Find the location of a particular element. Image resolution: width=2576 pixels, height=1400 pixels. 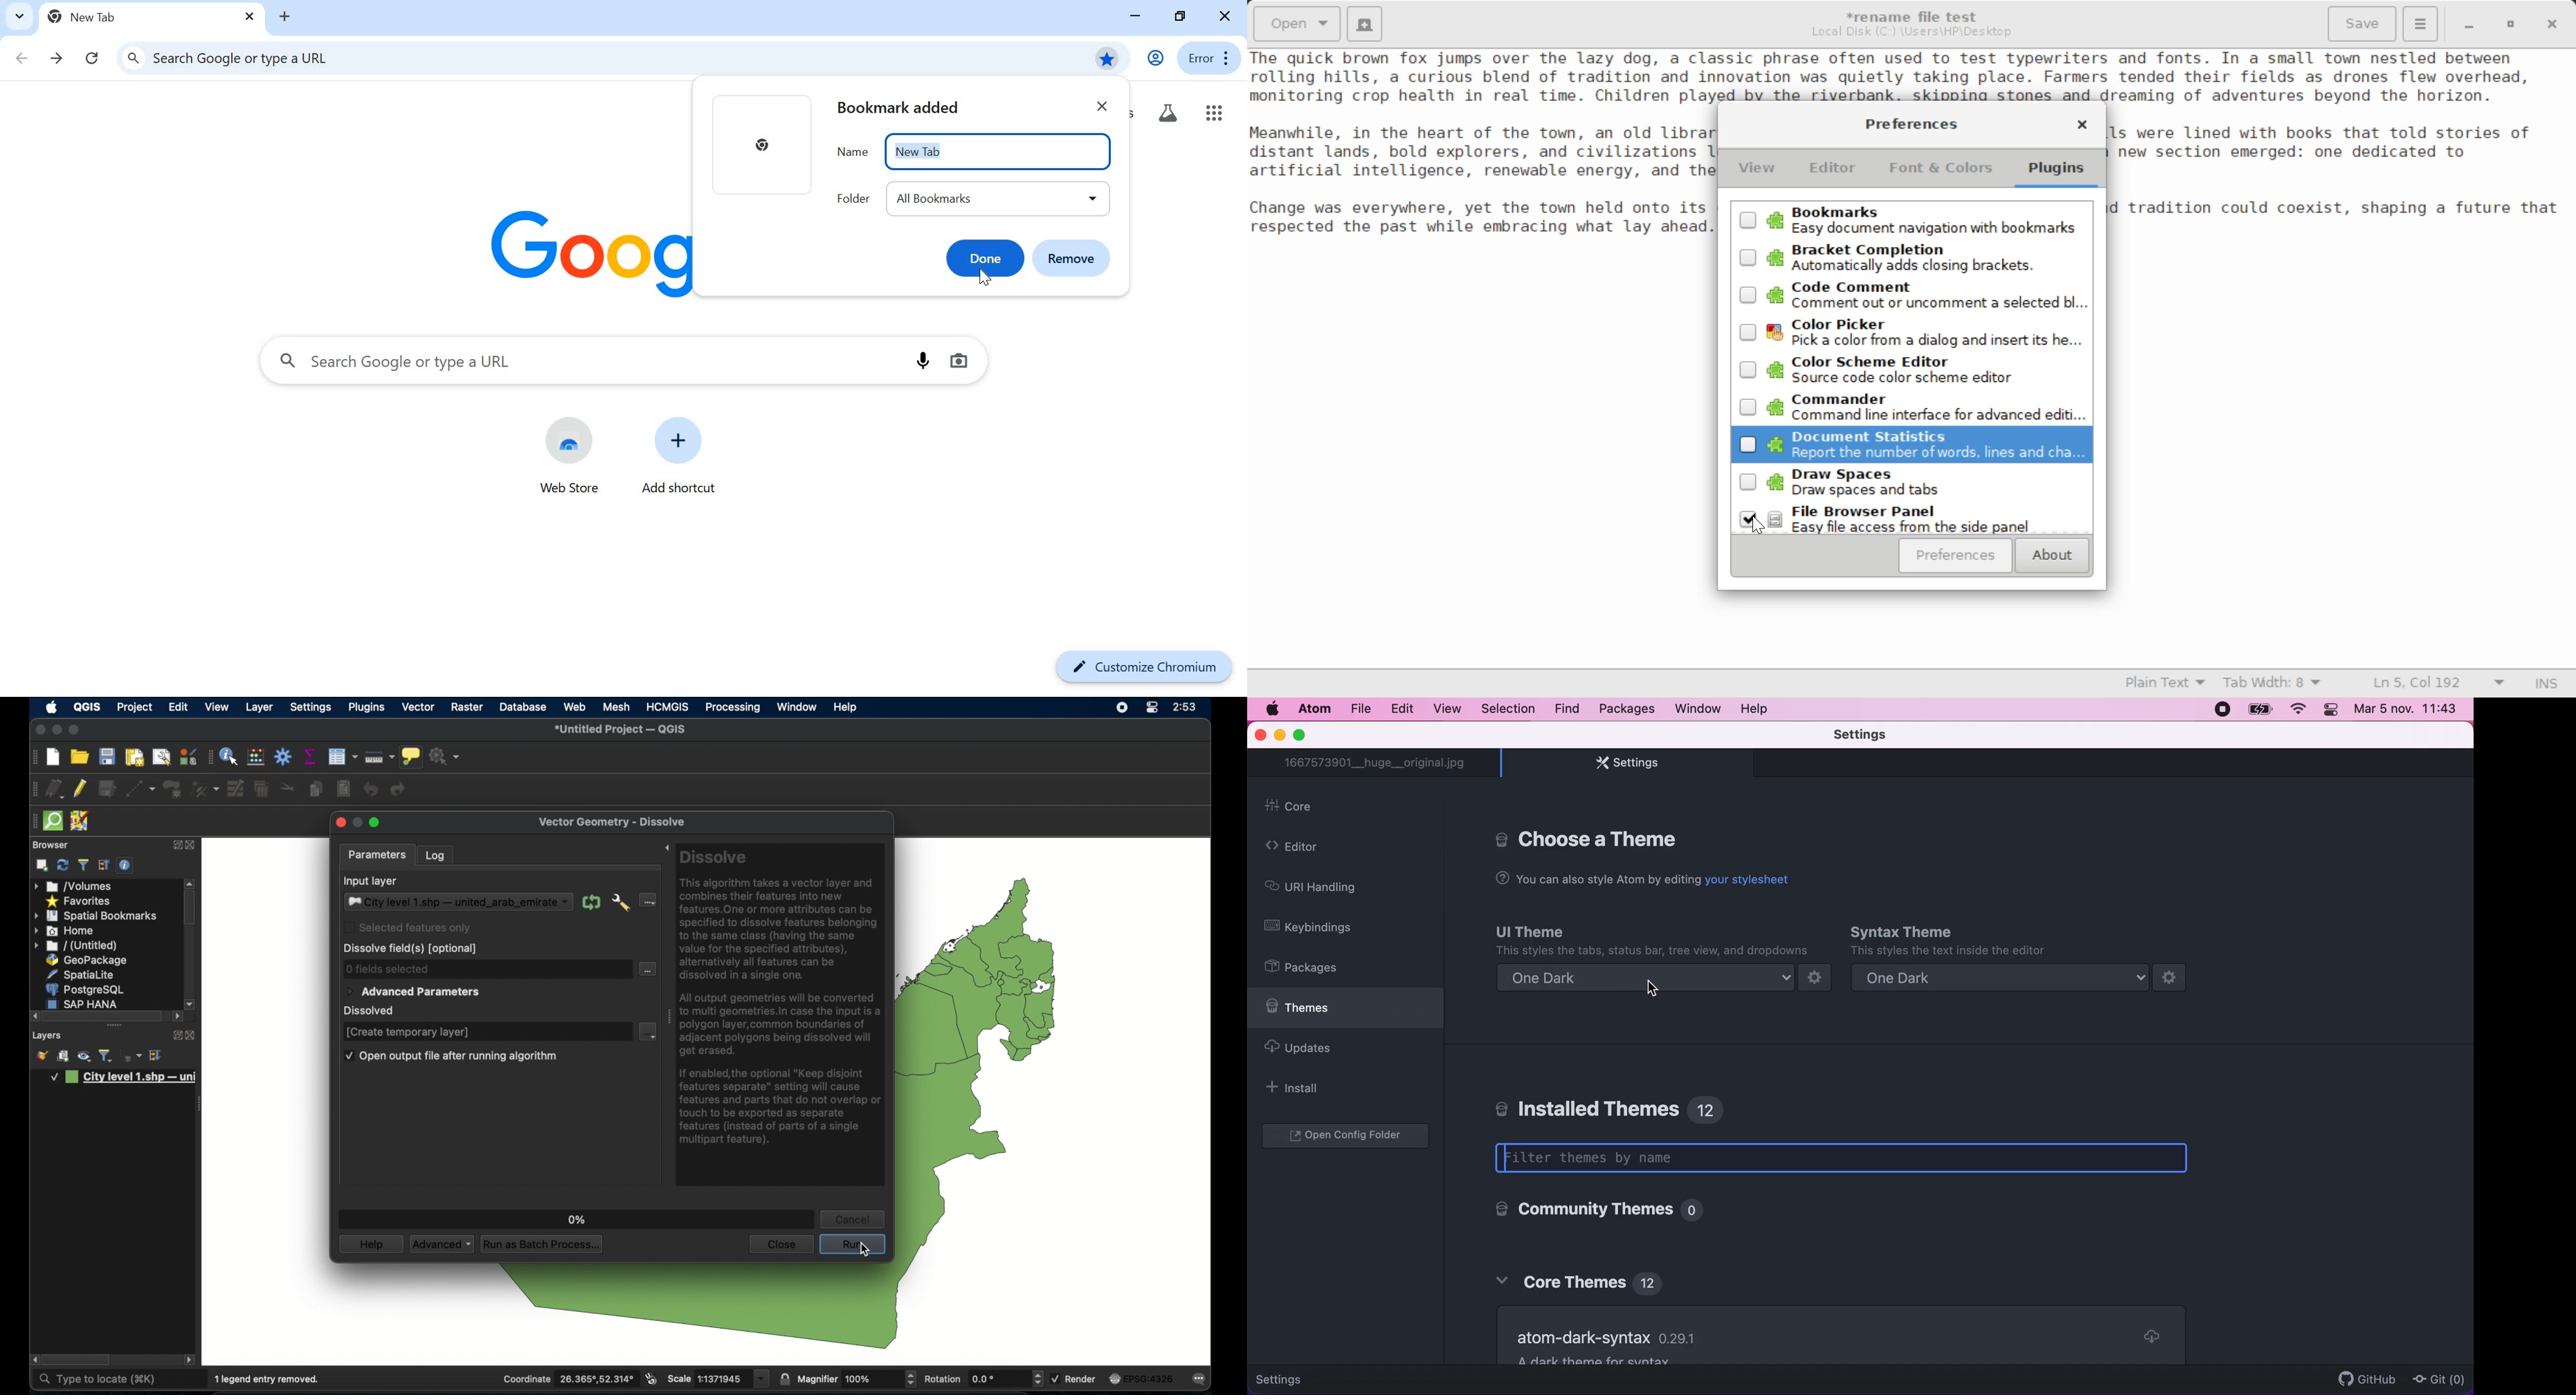

install is located at coordinates (1312, 1089).